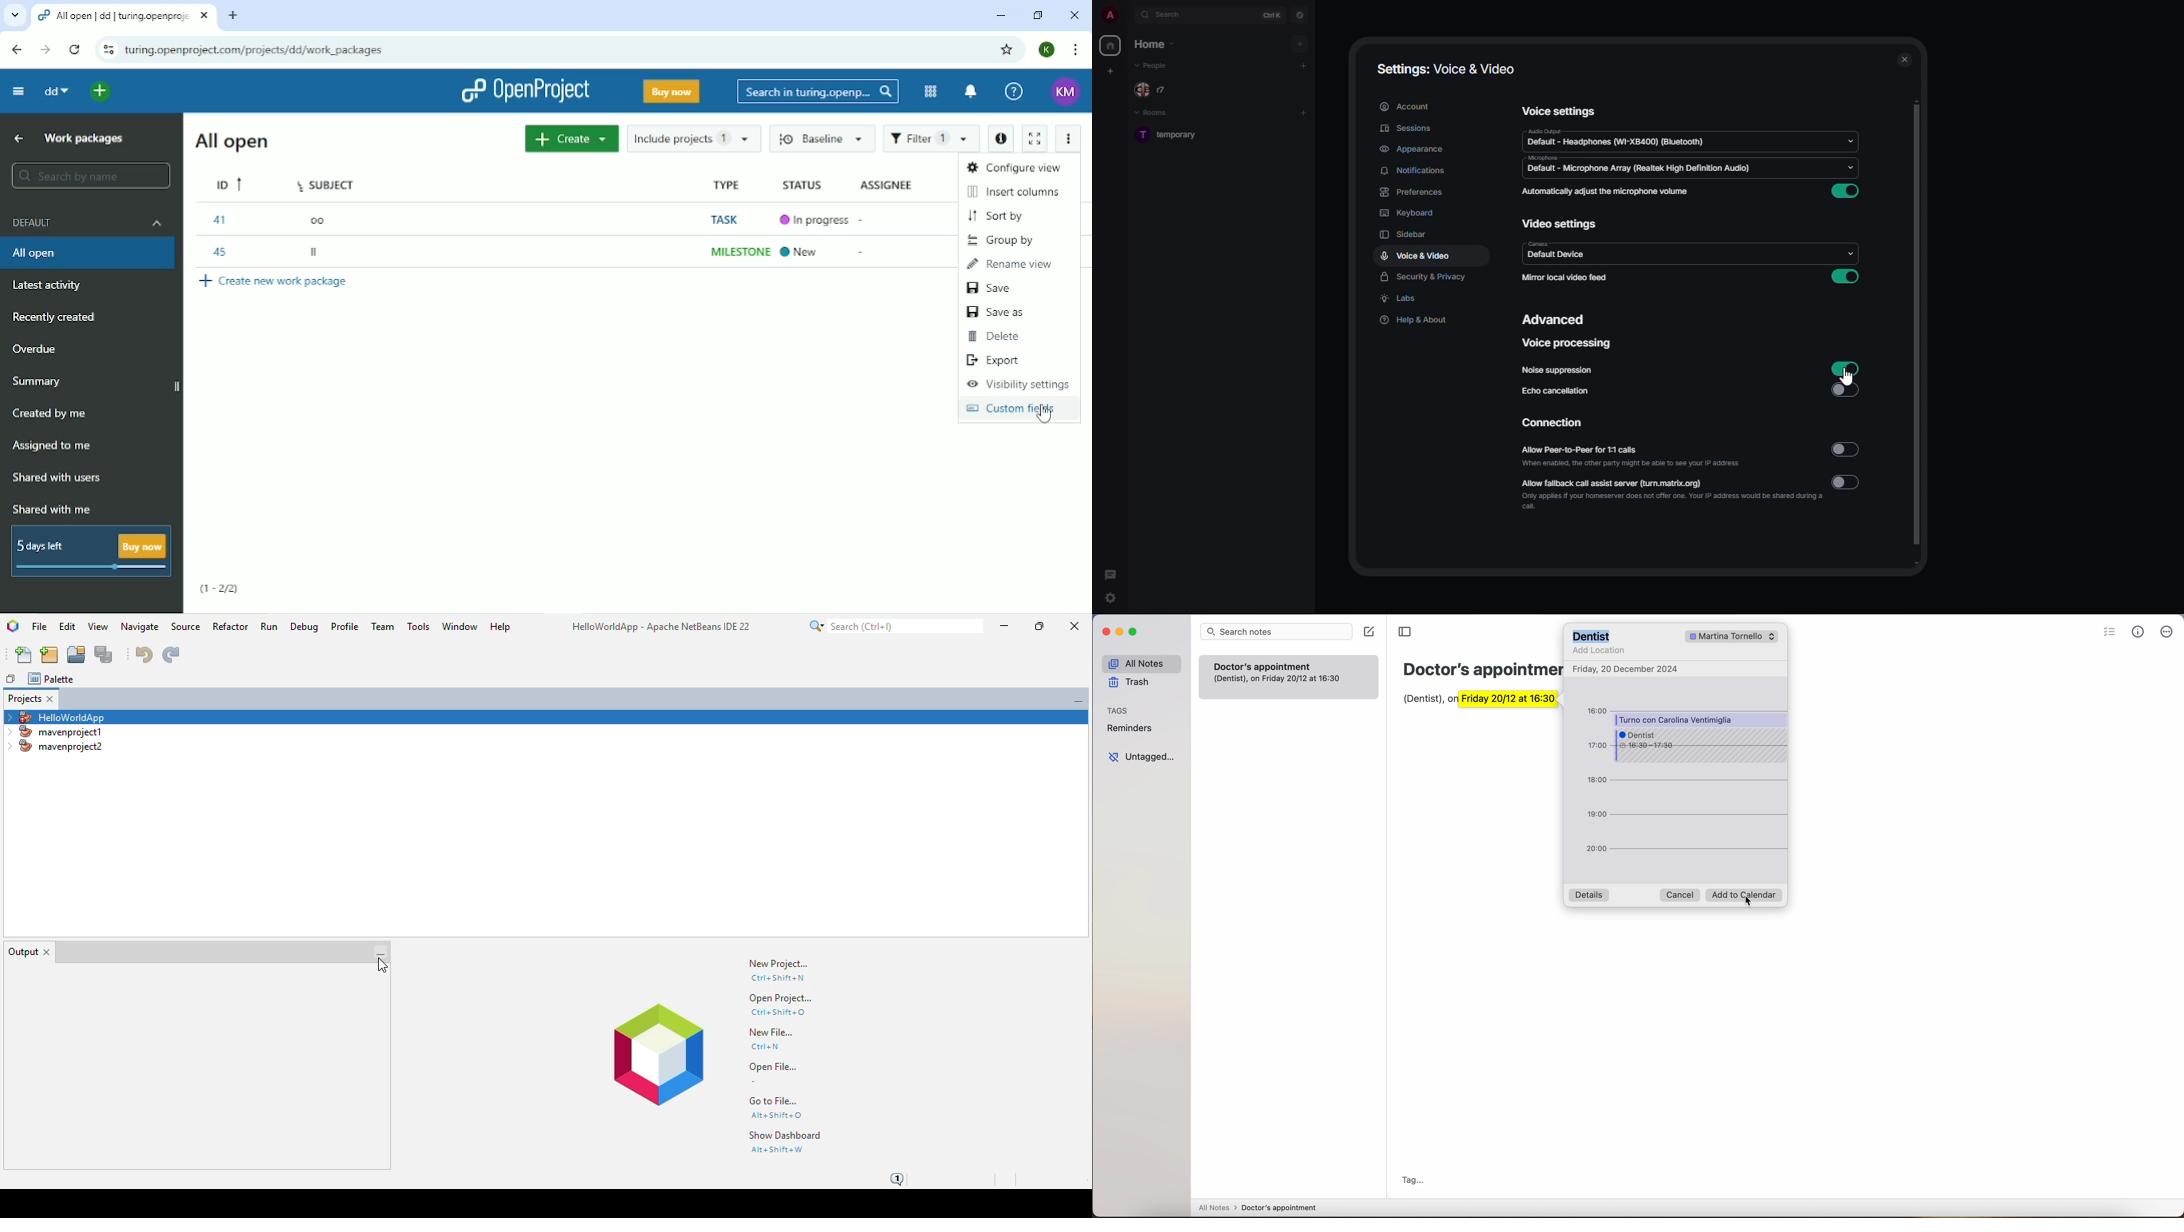 This screenshot has width=2184, height=1232. Describe the element at coordinates (1619, 139) in the screenshot. I see `audio default` at that location.